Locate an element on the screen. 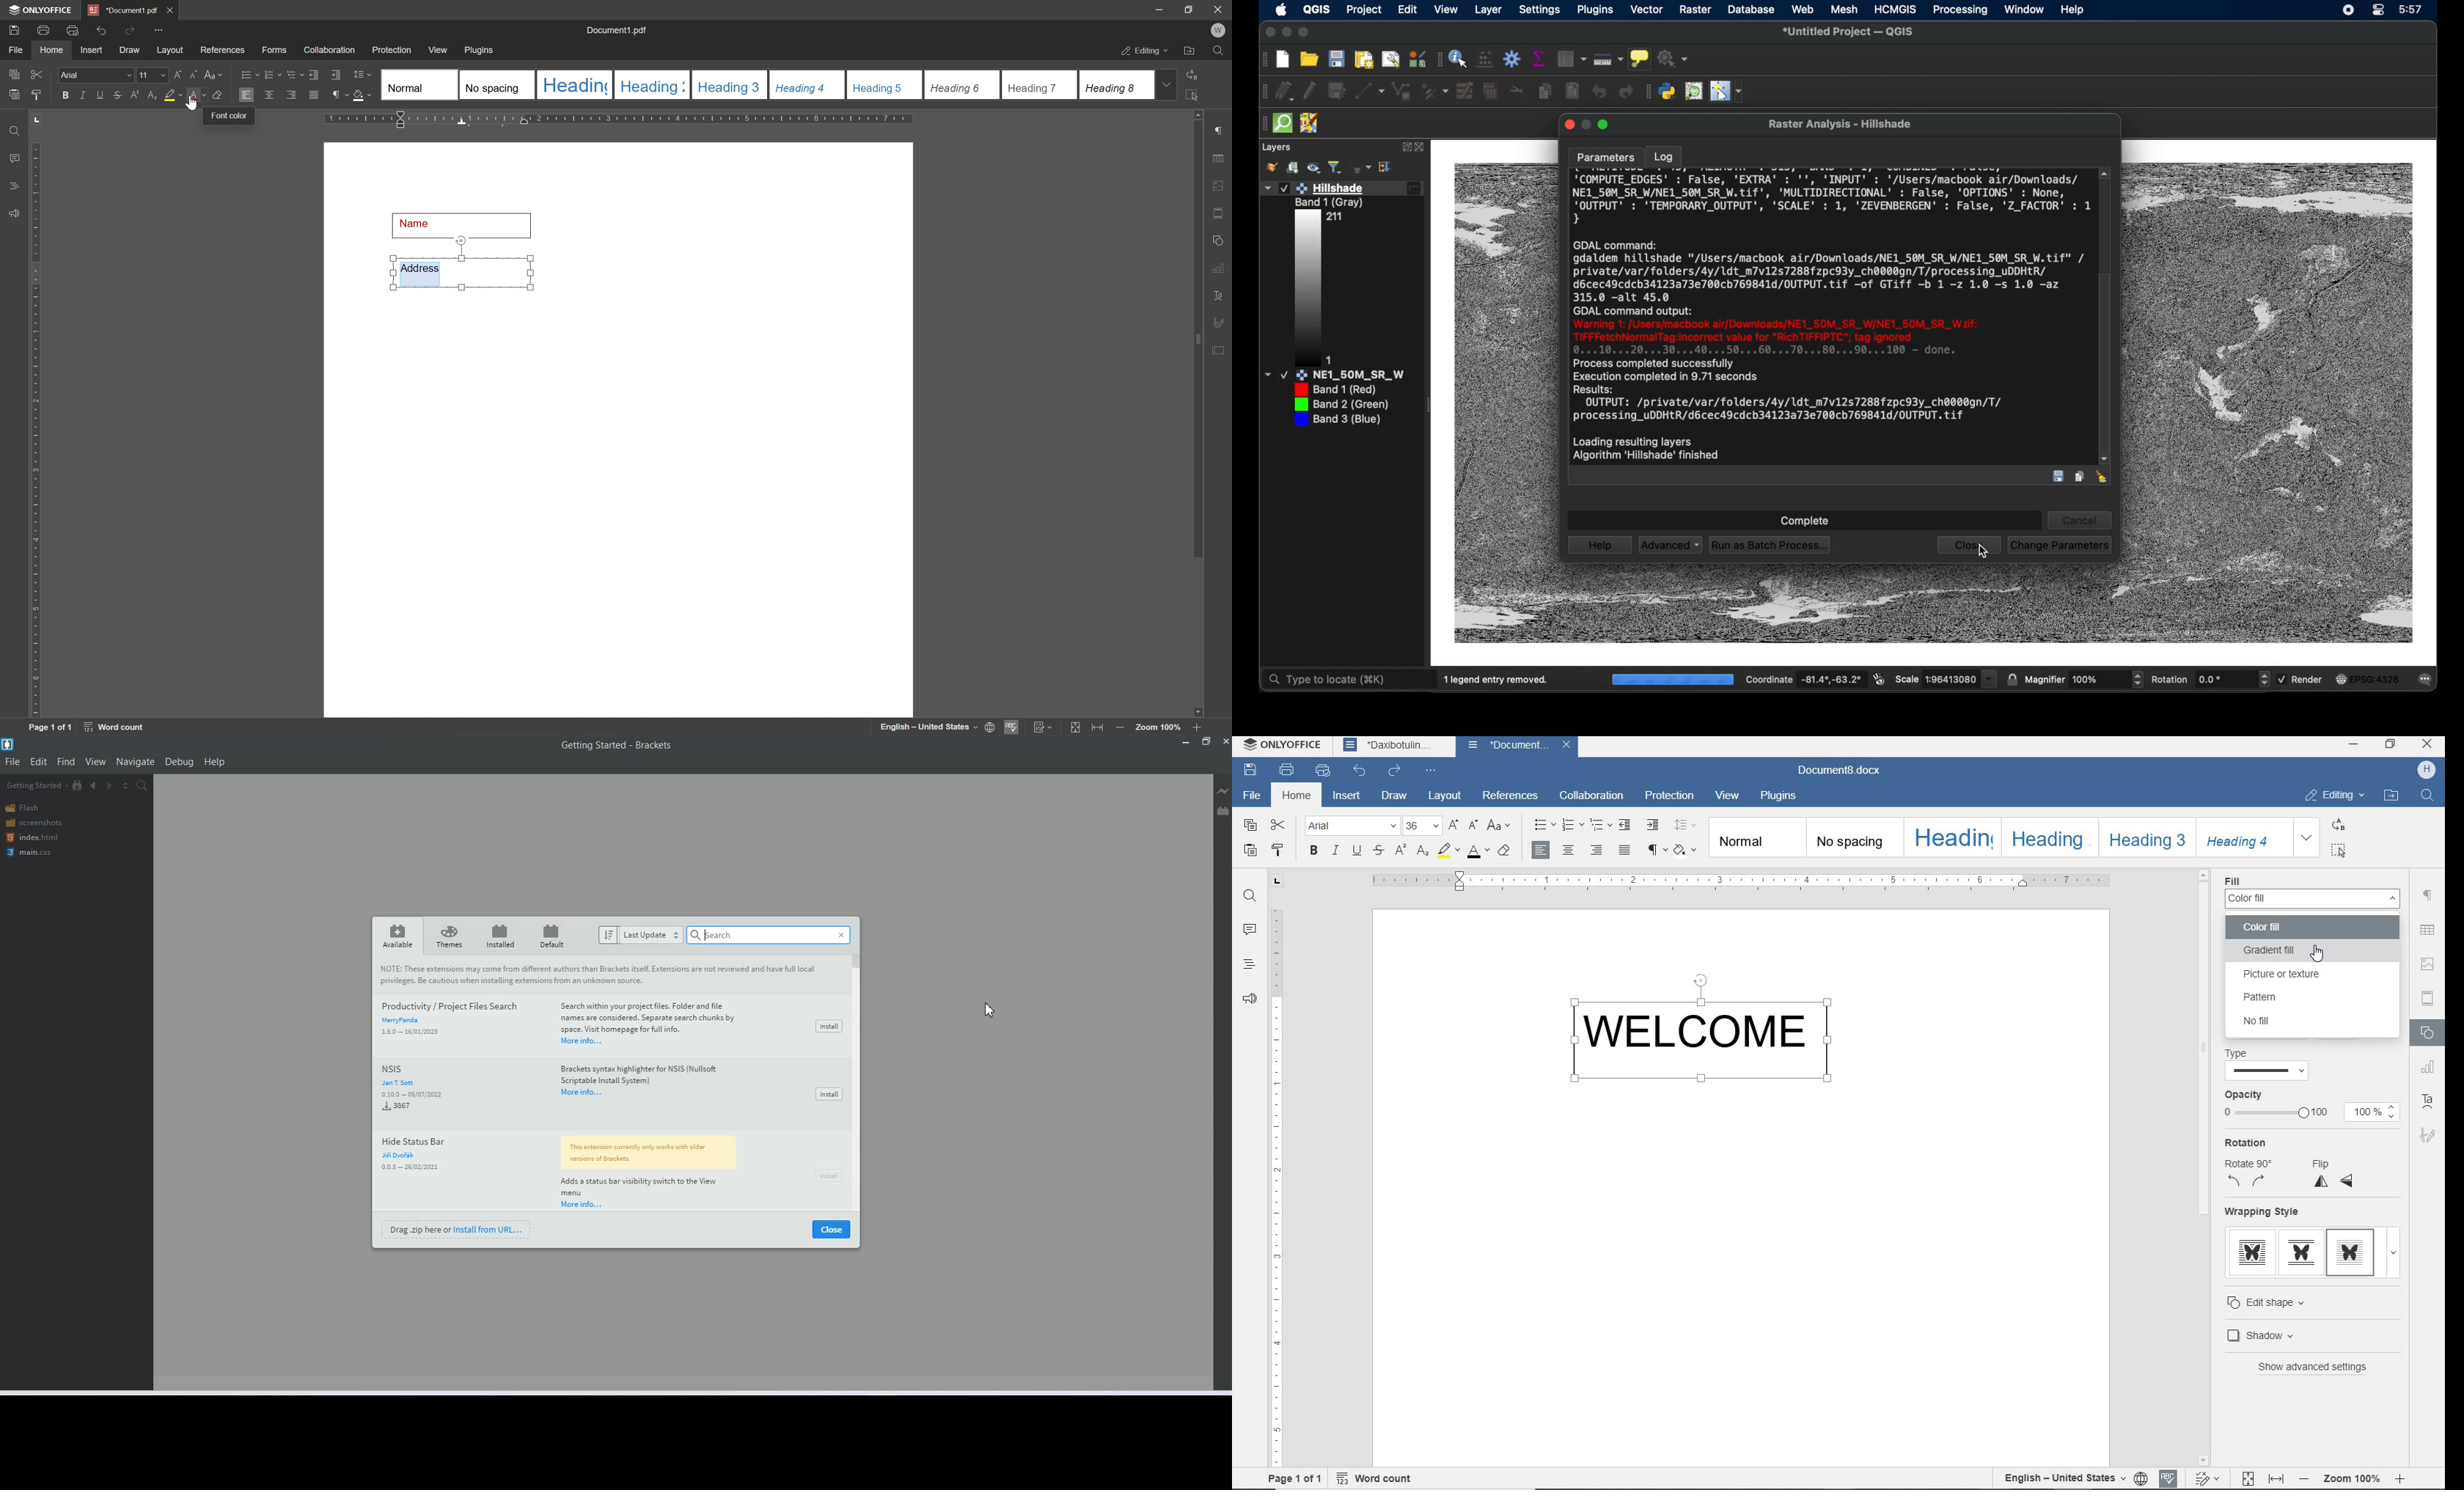 The image size is (2464, 1512). main.css is located at coordinates (31, 852).